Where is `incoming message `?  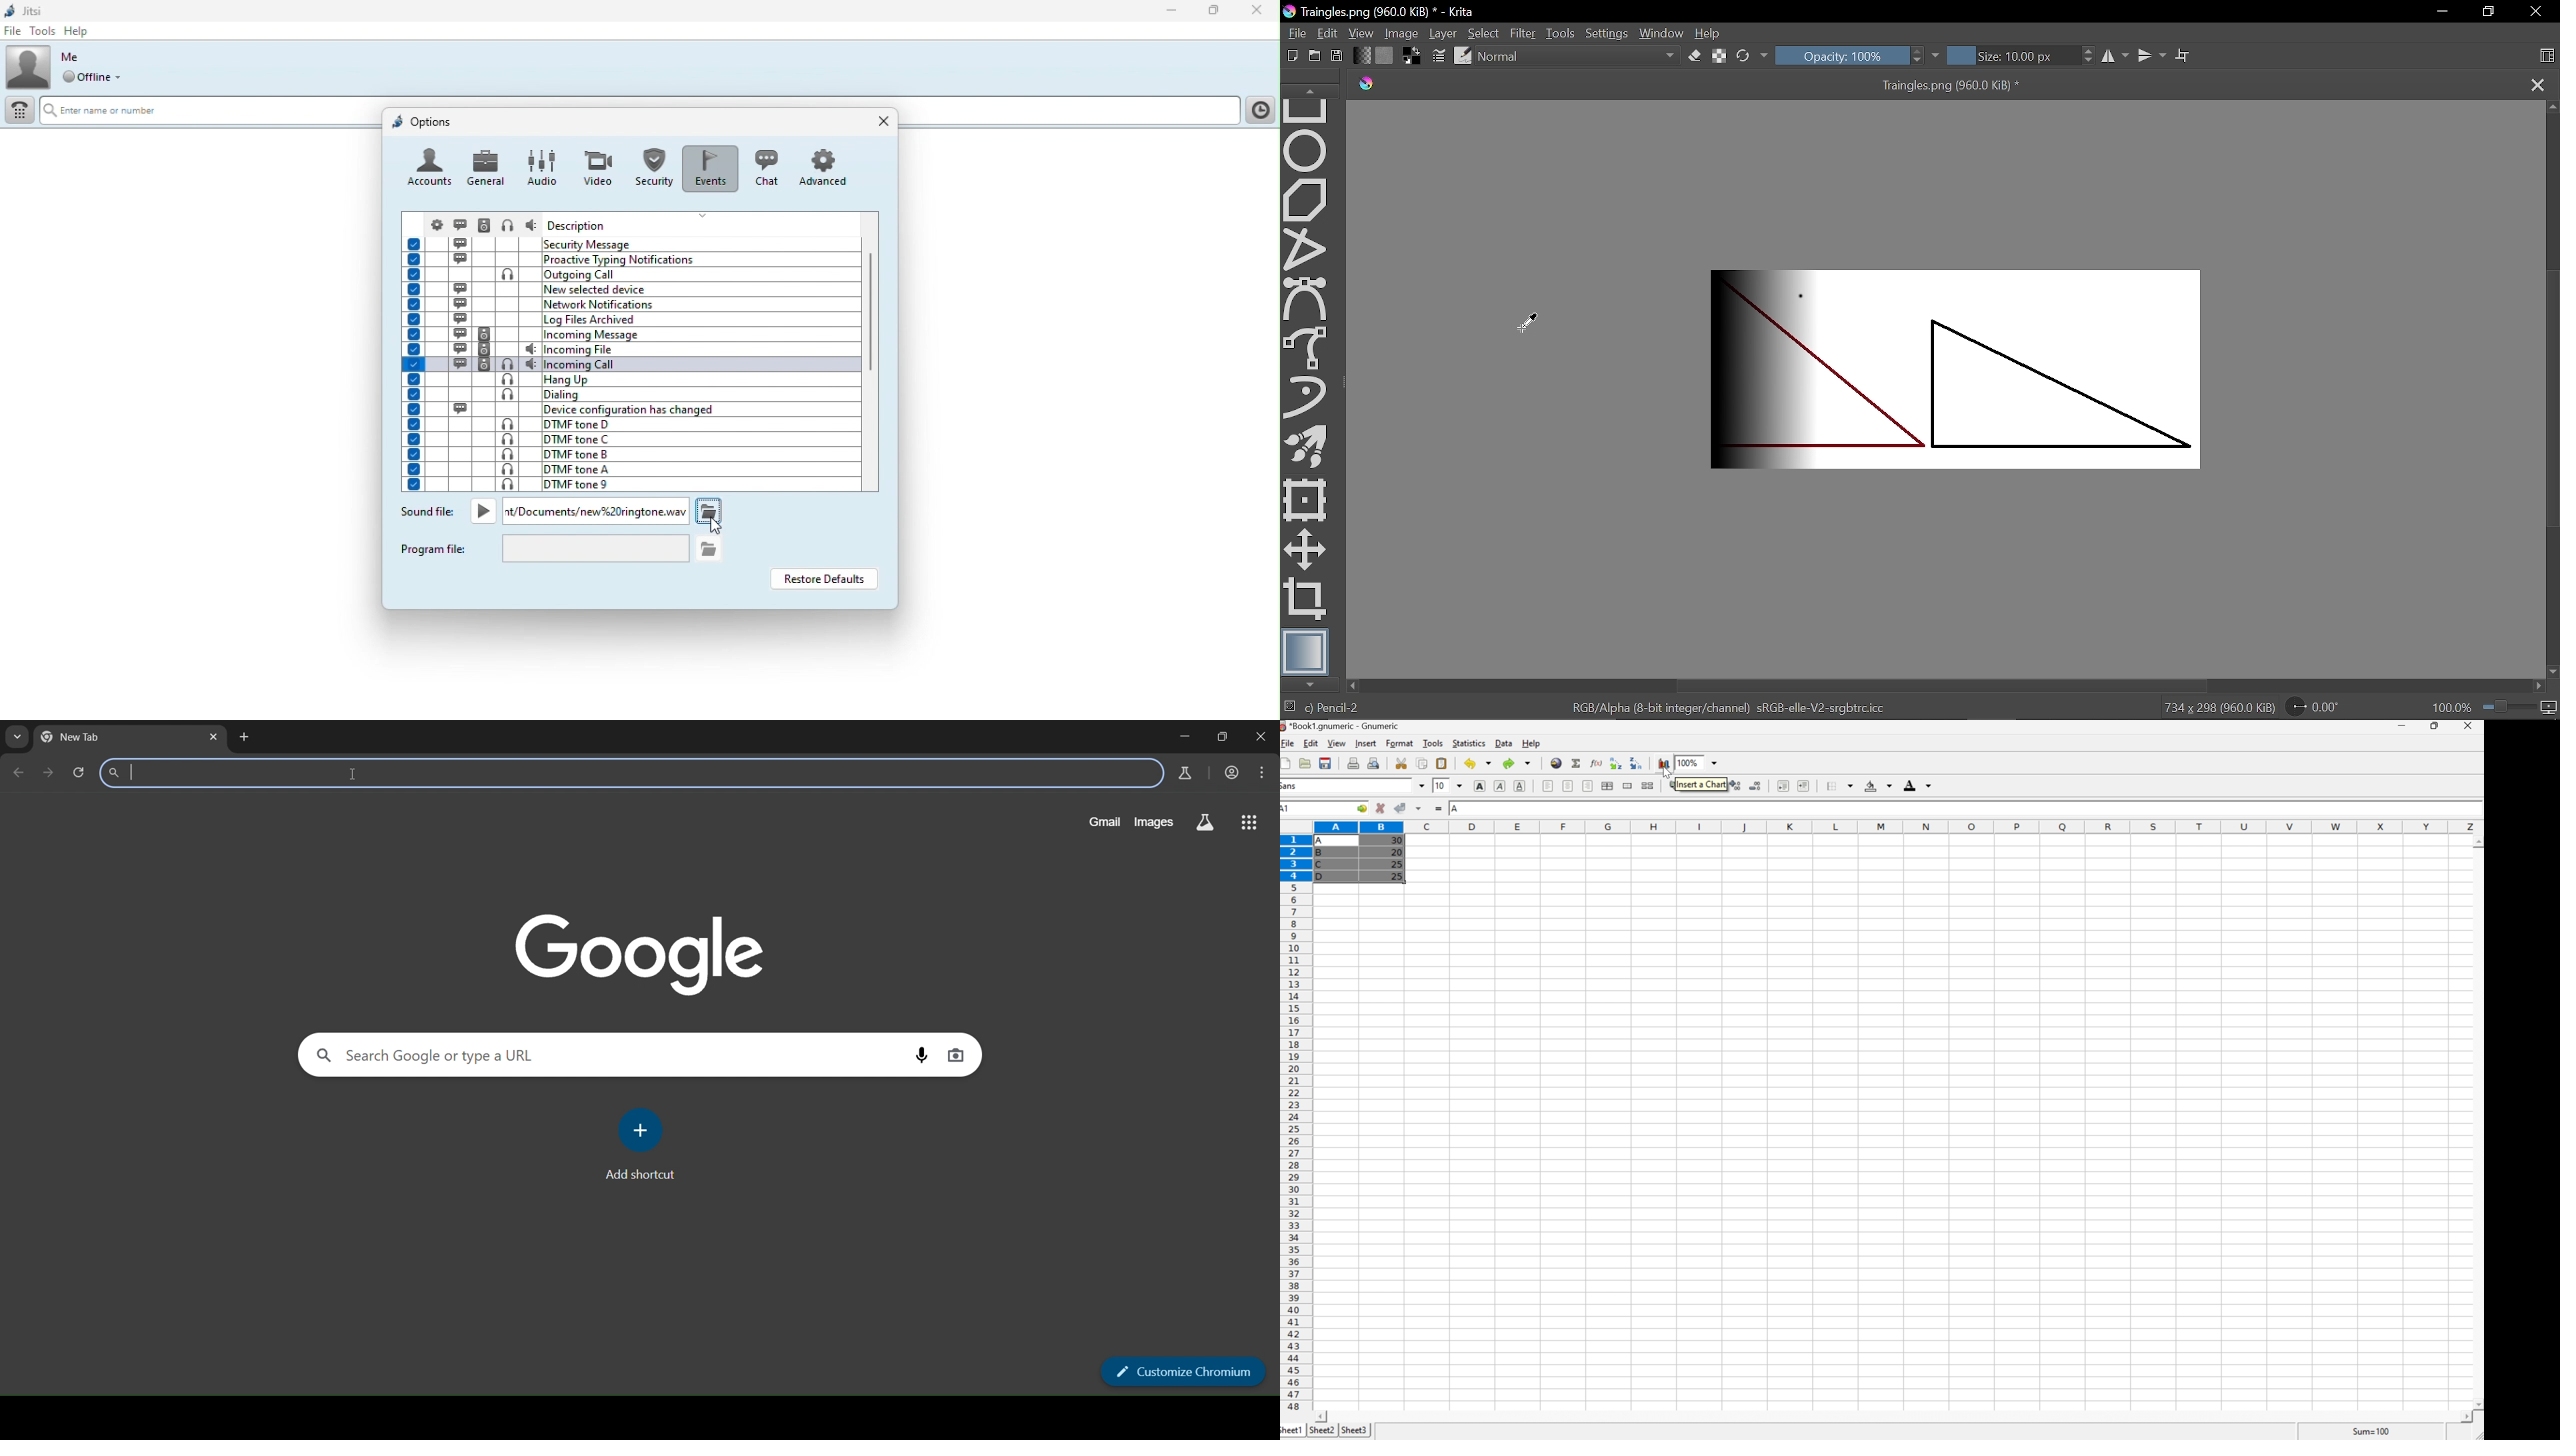
incoming message  is located at coordinates (631, 335).